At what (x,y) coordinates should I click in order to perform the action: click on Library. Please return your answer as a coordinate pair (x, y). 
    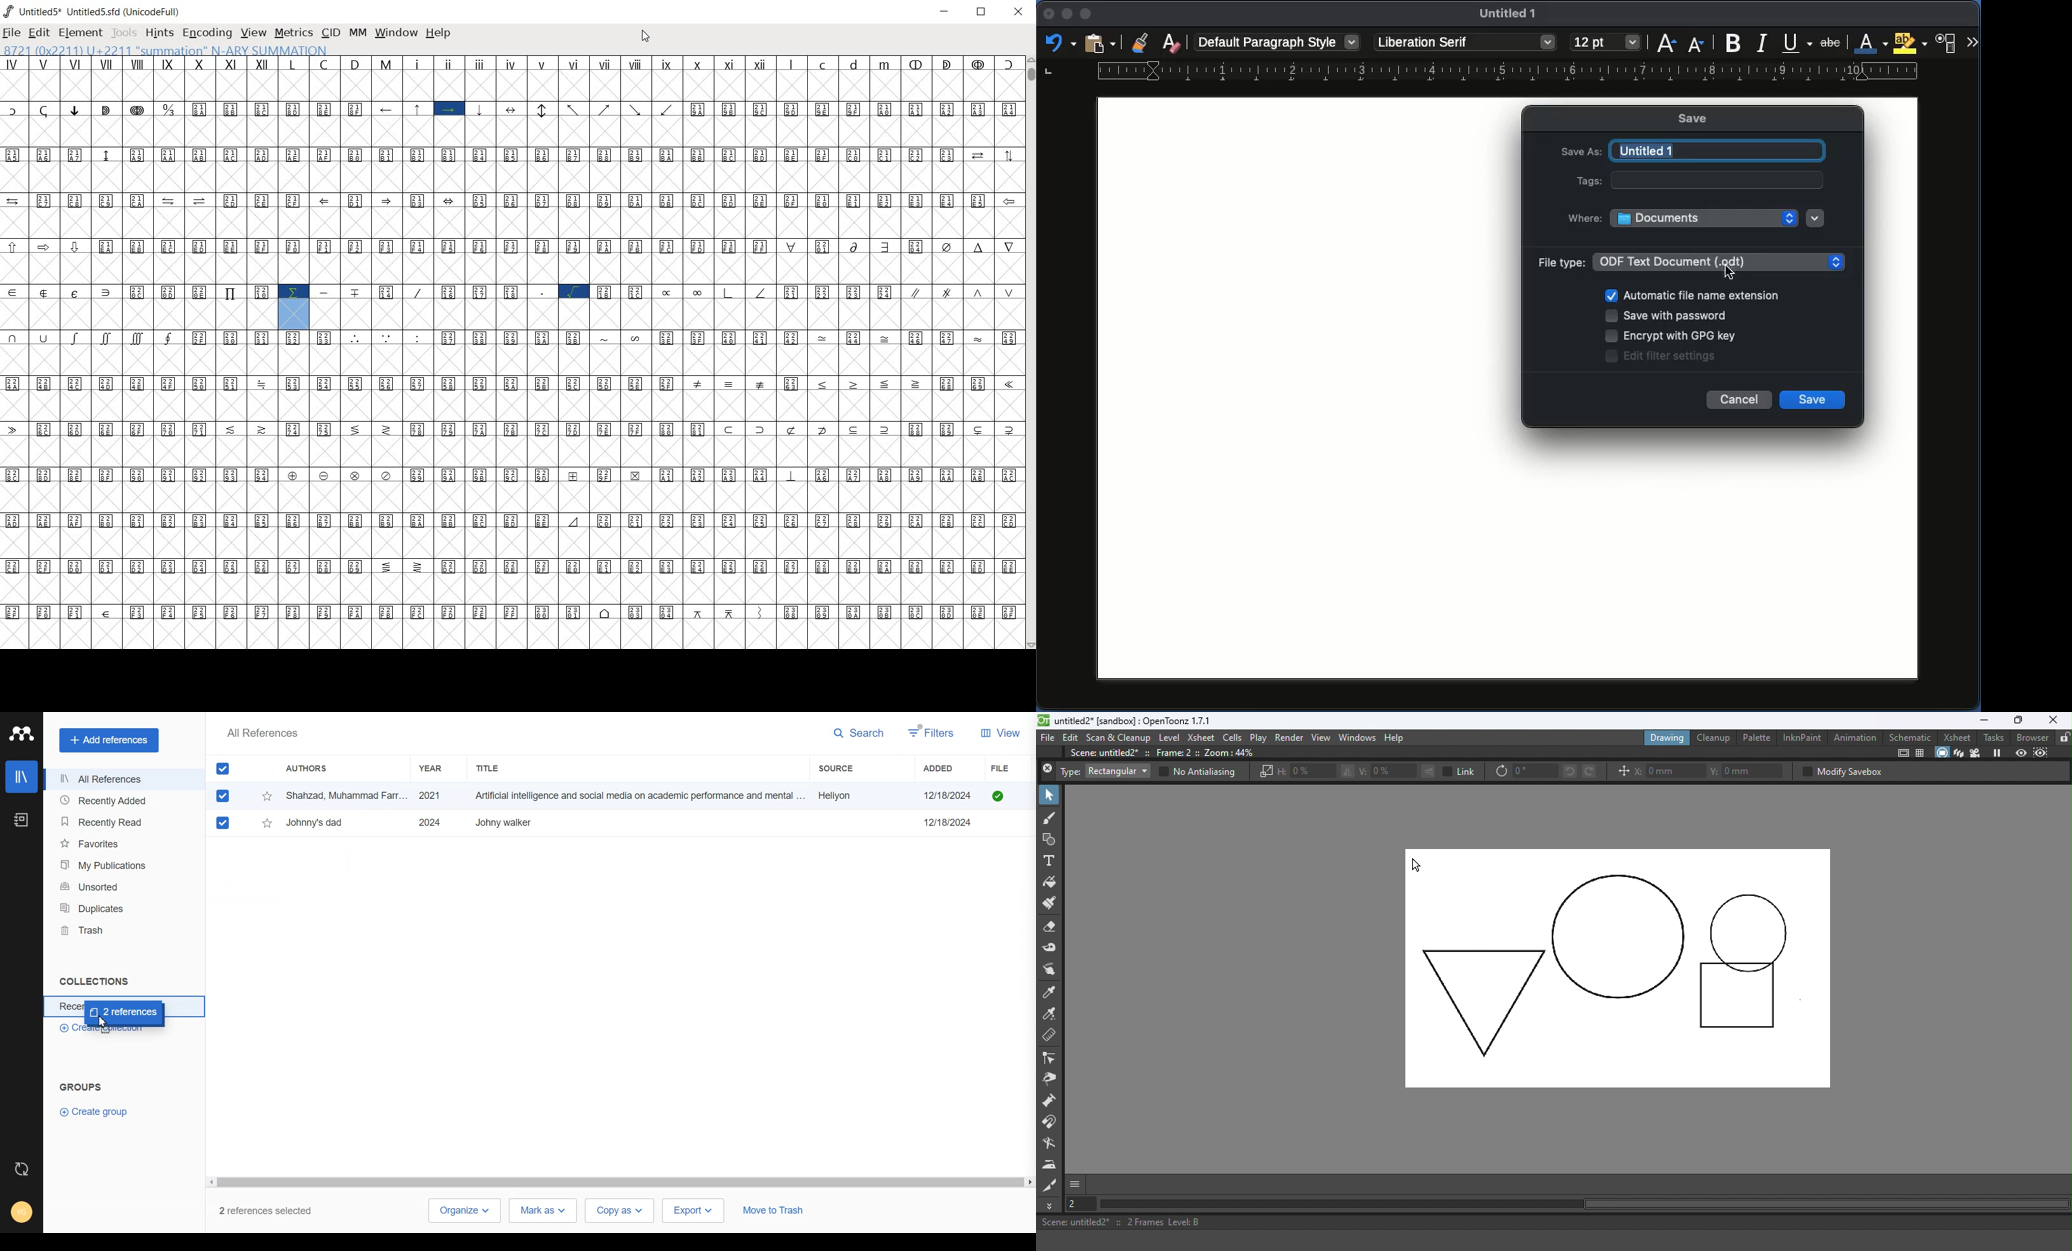
    Looking at the image, I should click on (21, 777).